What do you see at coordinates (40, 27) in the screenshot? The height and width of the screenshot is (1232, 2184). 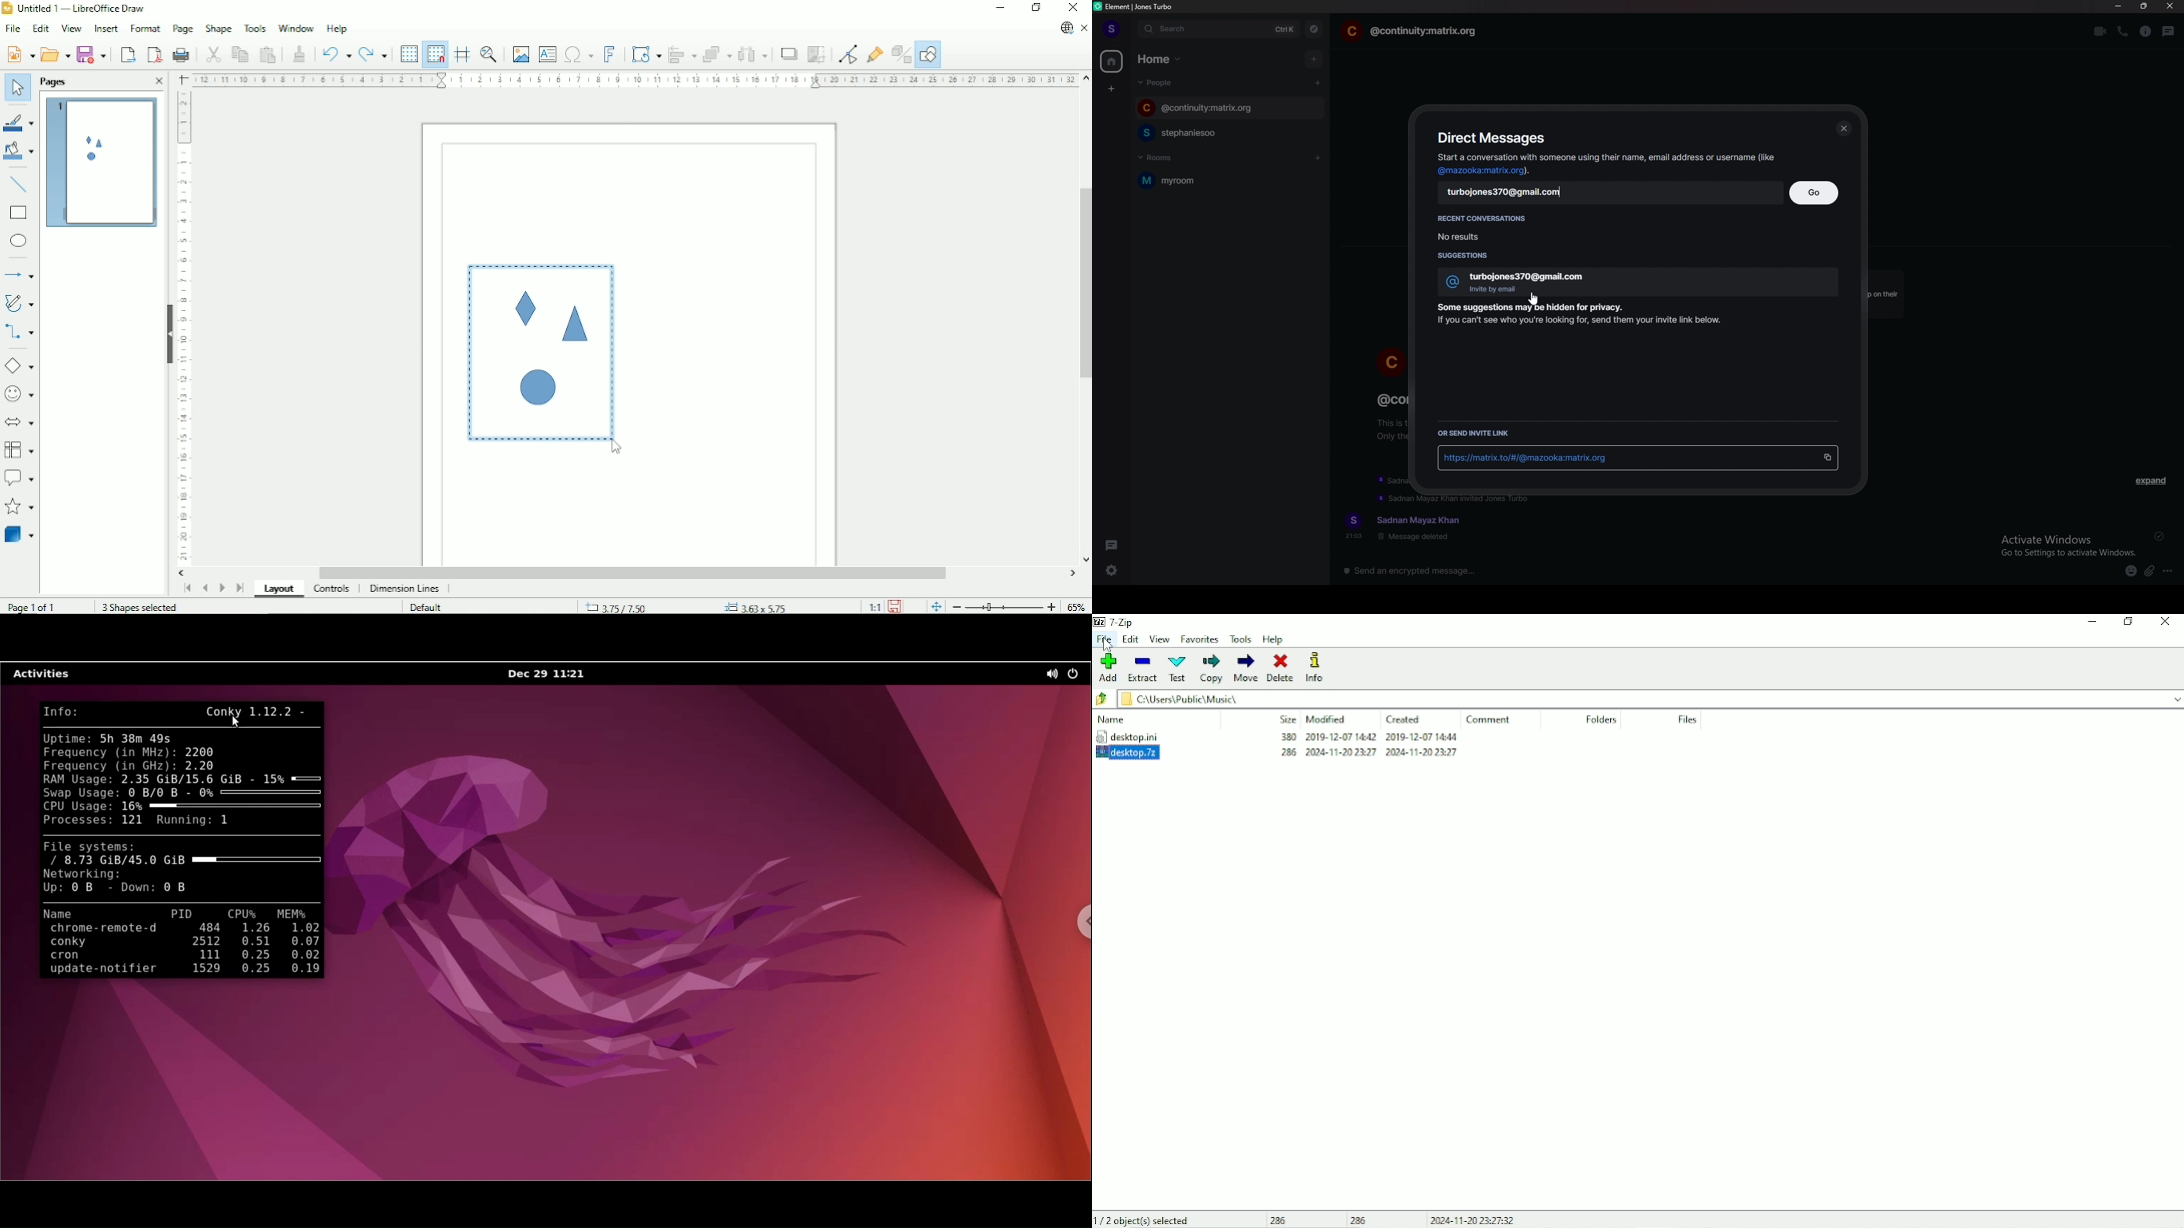 I see `Edit` at bounding box center [40, 27].